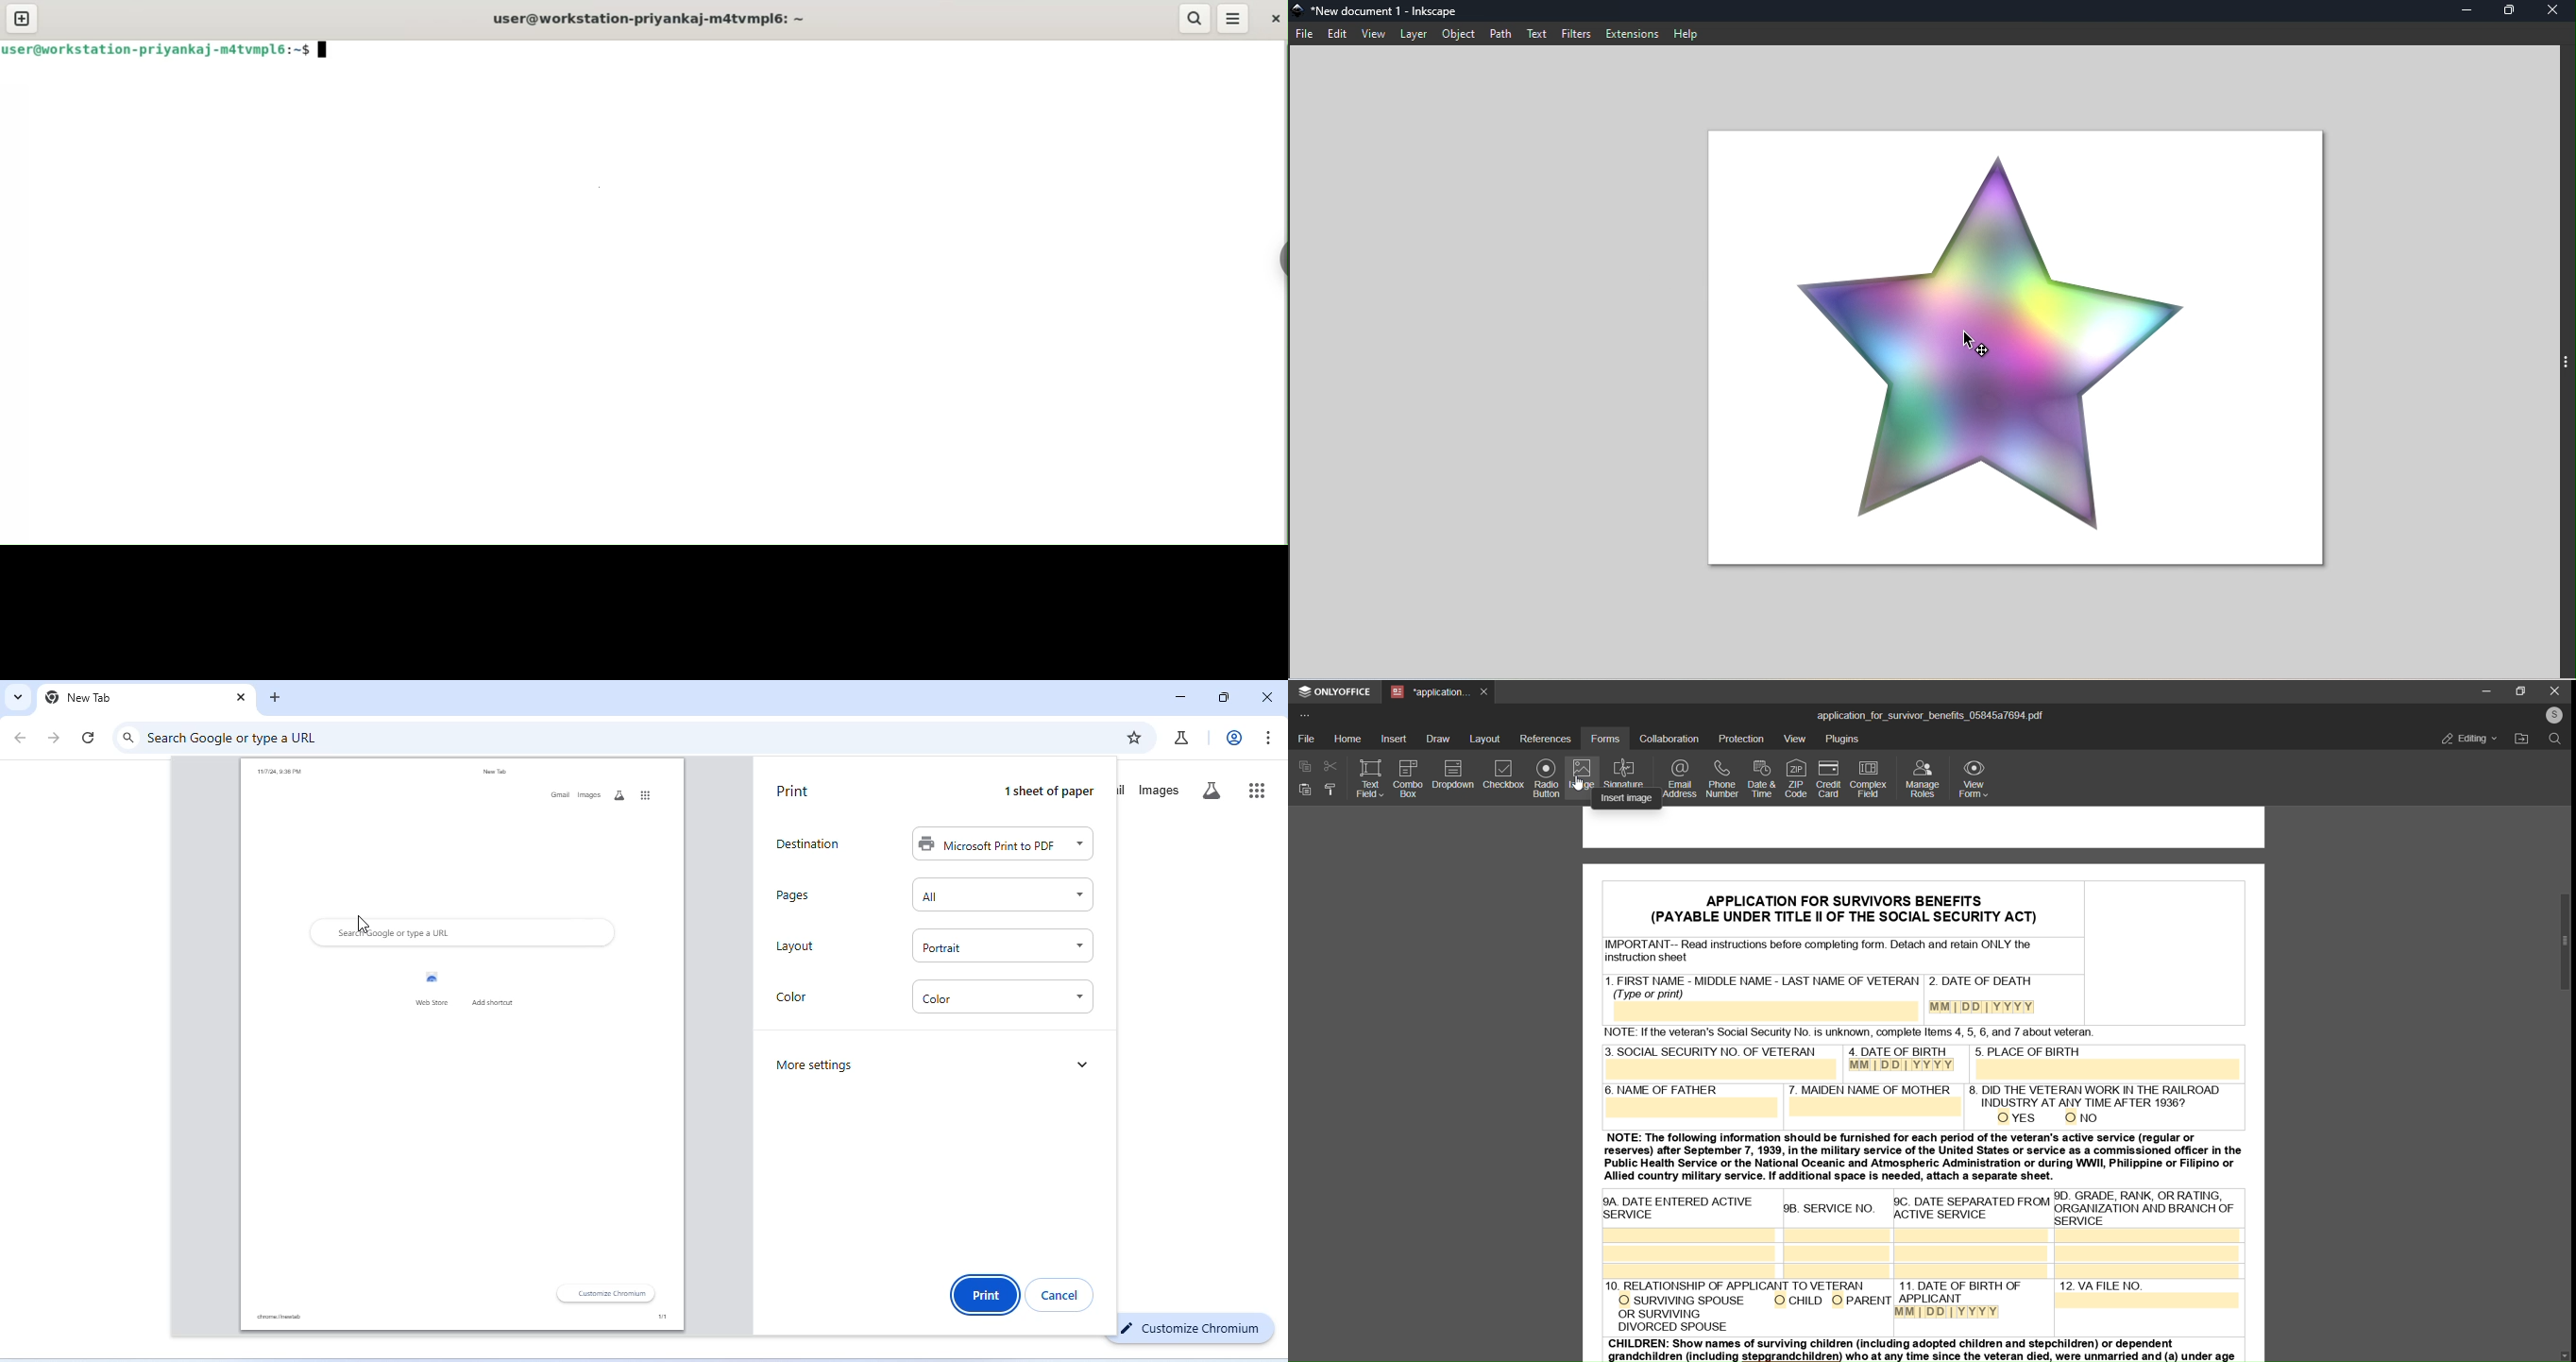 The image size is (2576, 1372). What do you see at coordinates (1328, 766) in the screenshot?
I see `cut` at bounding box center [1328, 766].